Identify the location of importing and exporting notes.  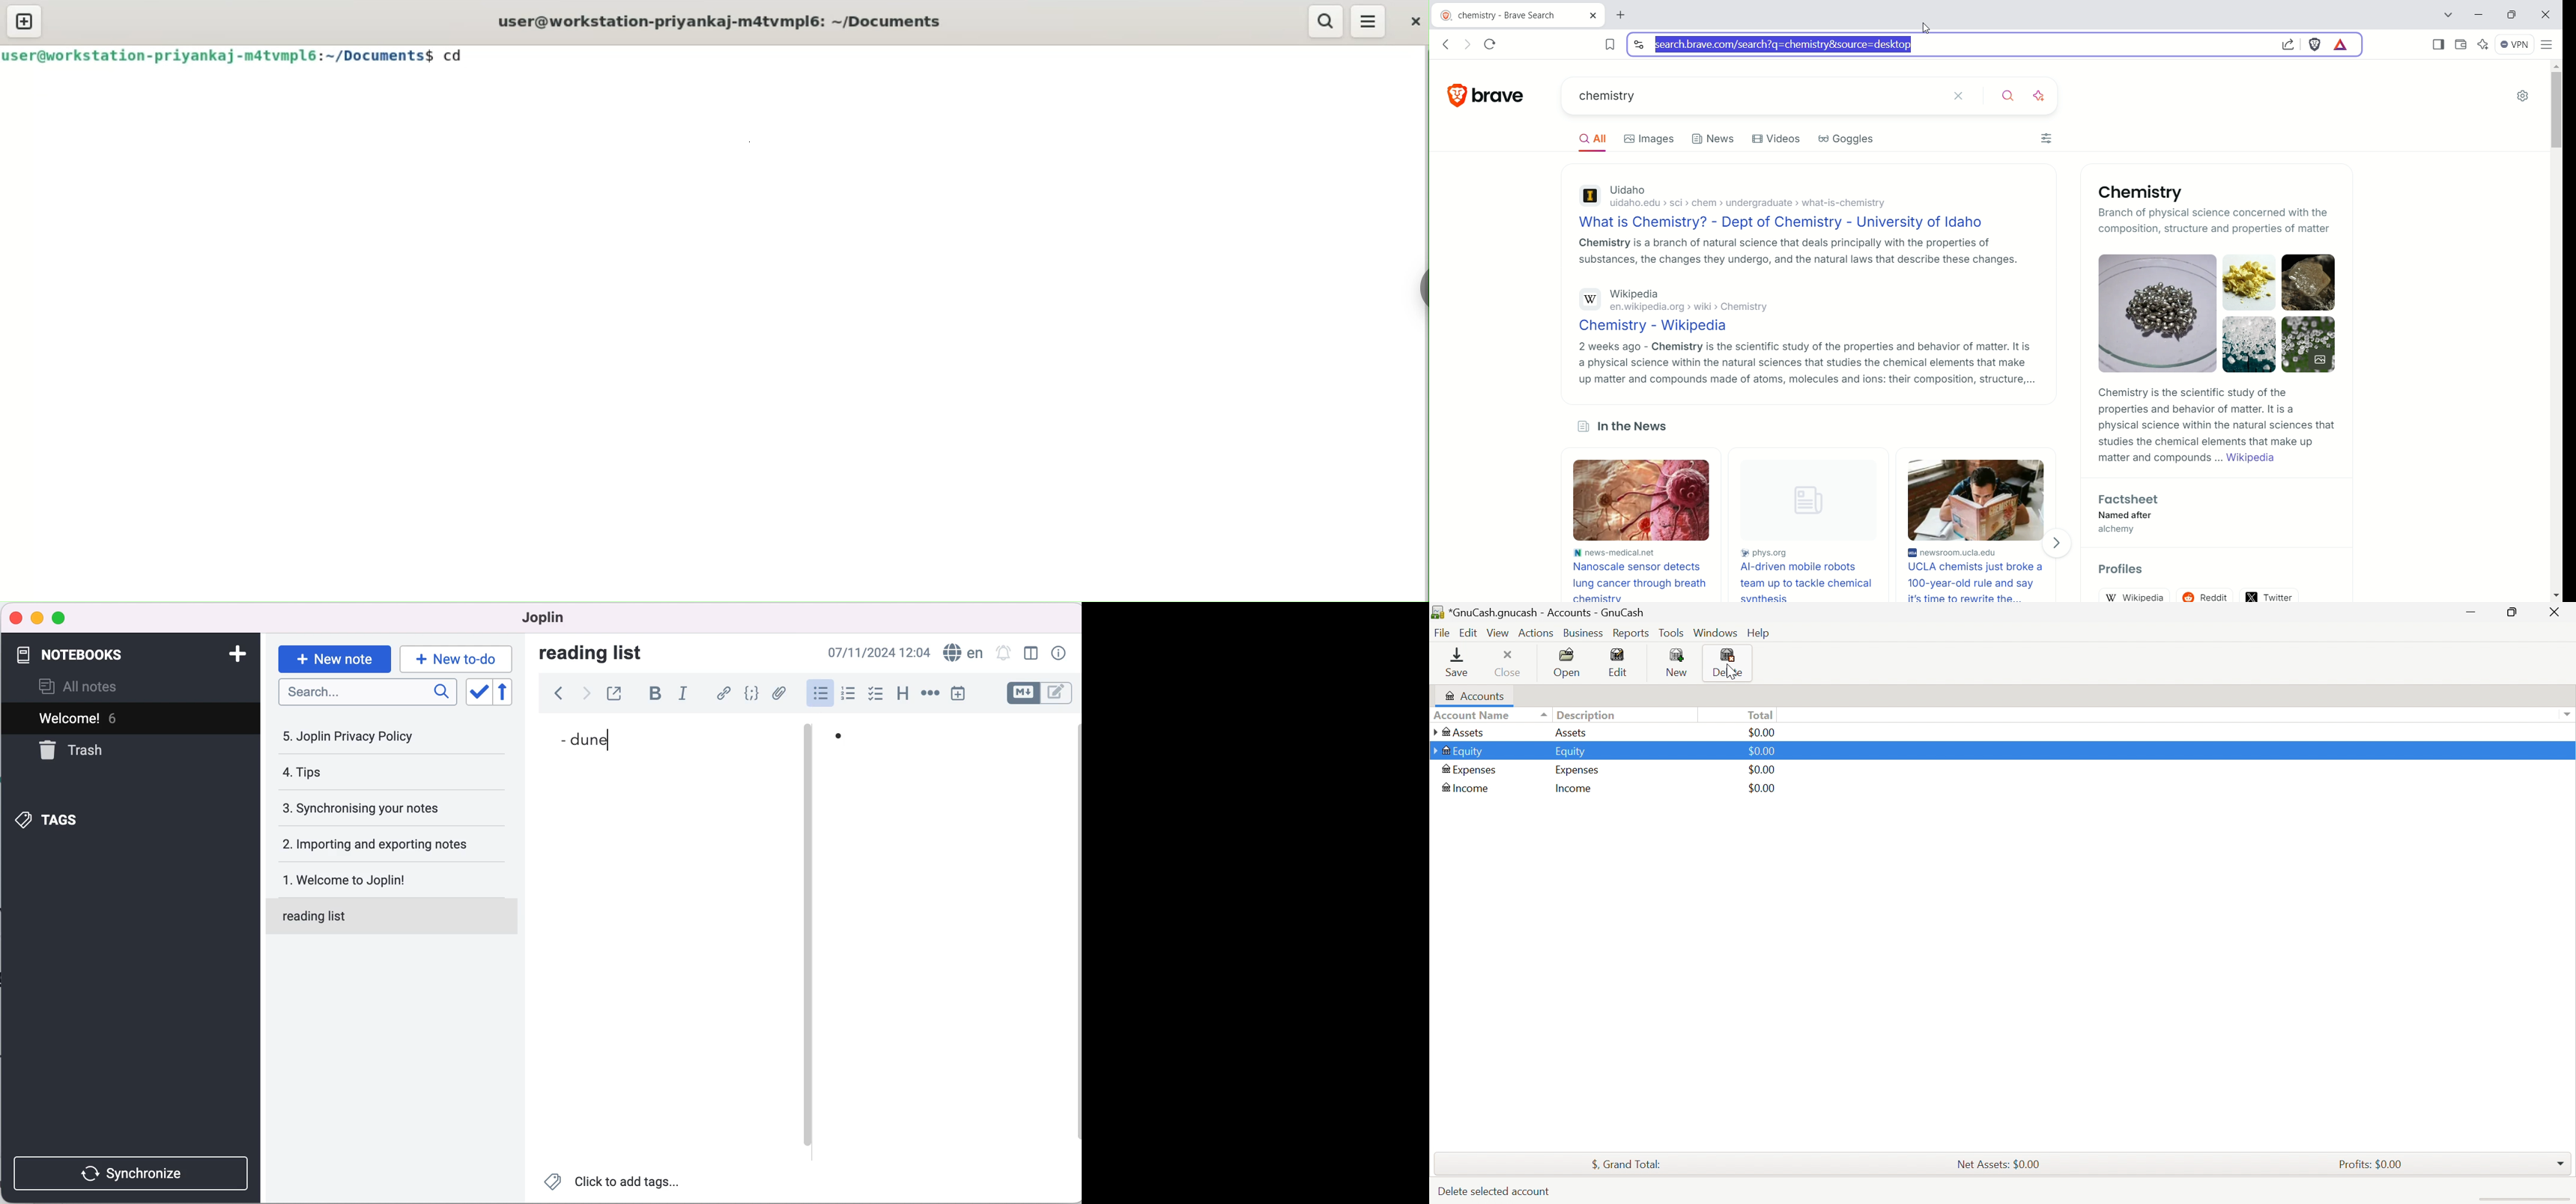
(392, 844).